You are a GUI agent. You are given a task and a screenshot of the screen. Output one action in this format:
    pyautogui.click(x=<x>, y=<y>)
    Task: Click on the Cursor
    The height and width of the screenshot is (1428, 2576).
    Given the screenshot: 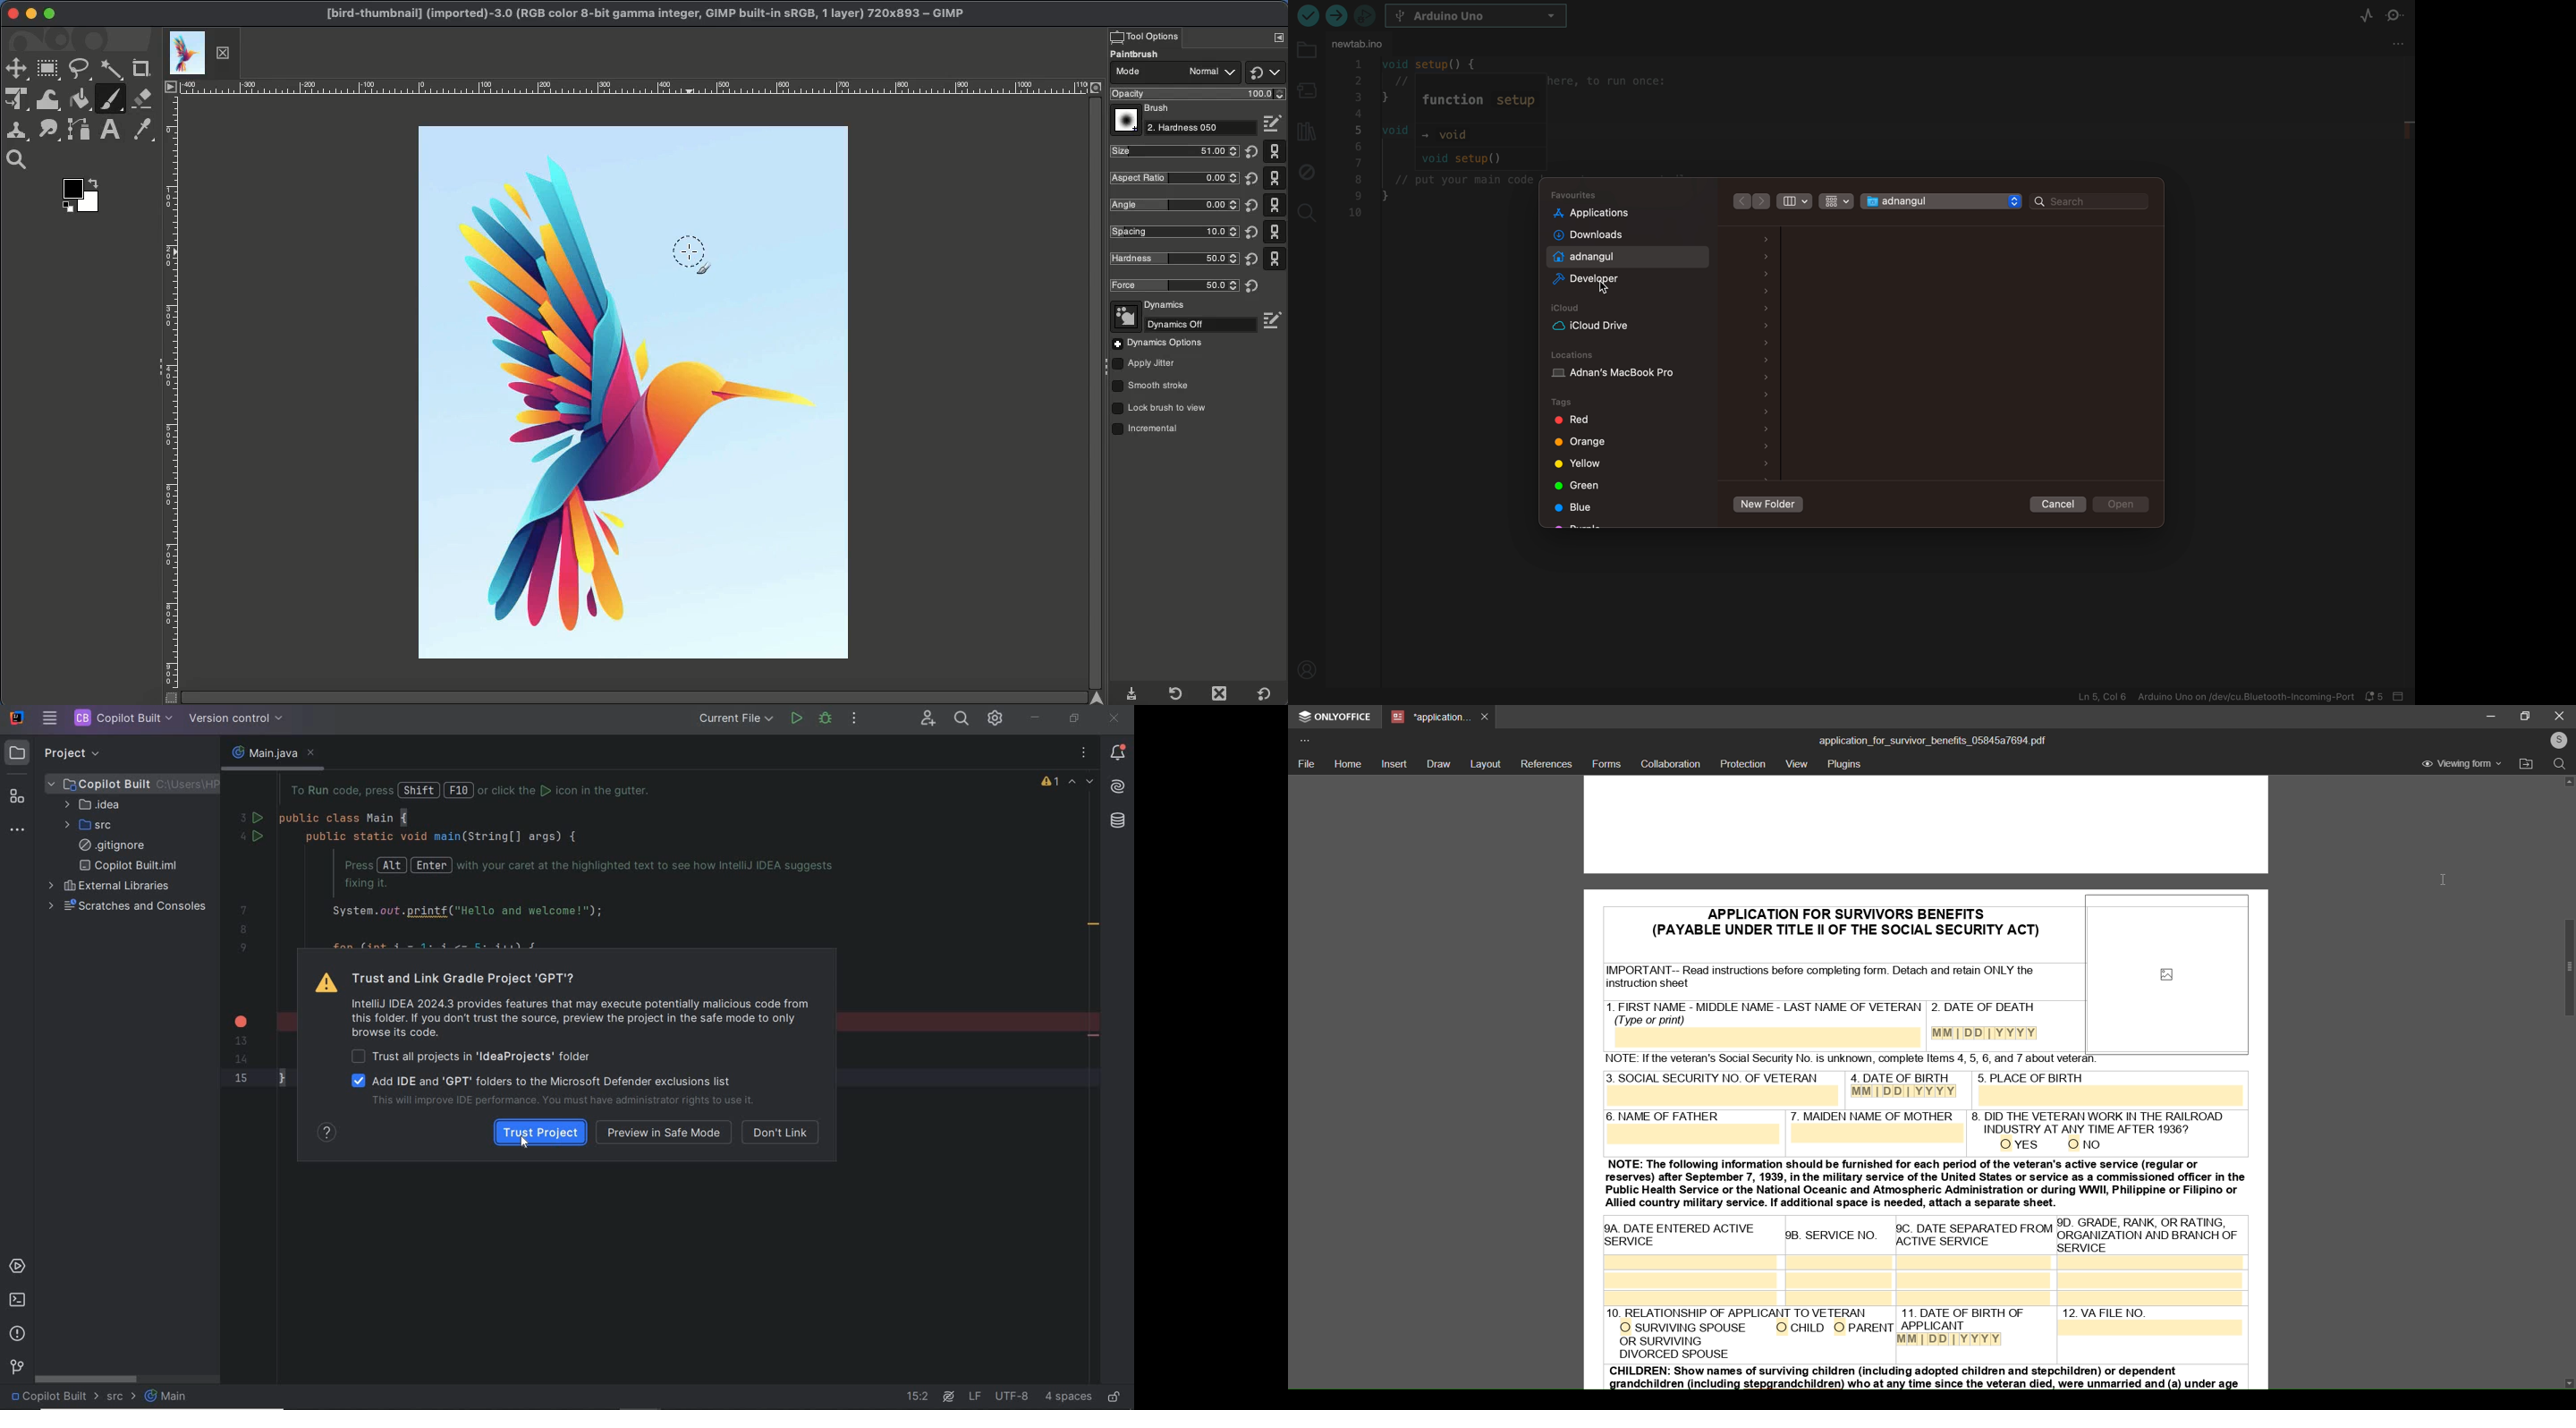 What is the action you would take?
    pyautogui.click(x=698, y=257)
    